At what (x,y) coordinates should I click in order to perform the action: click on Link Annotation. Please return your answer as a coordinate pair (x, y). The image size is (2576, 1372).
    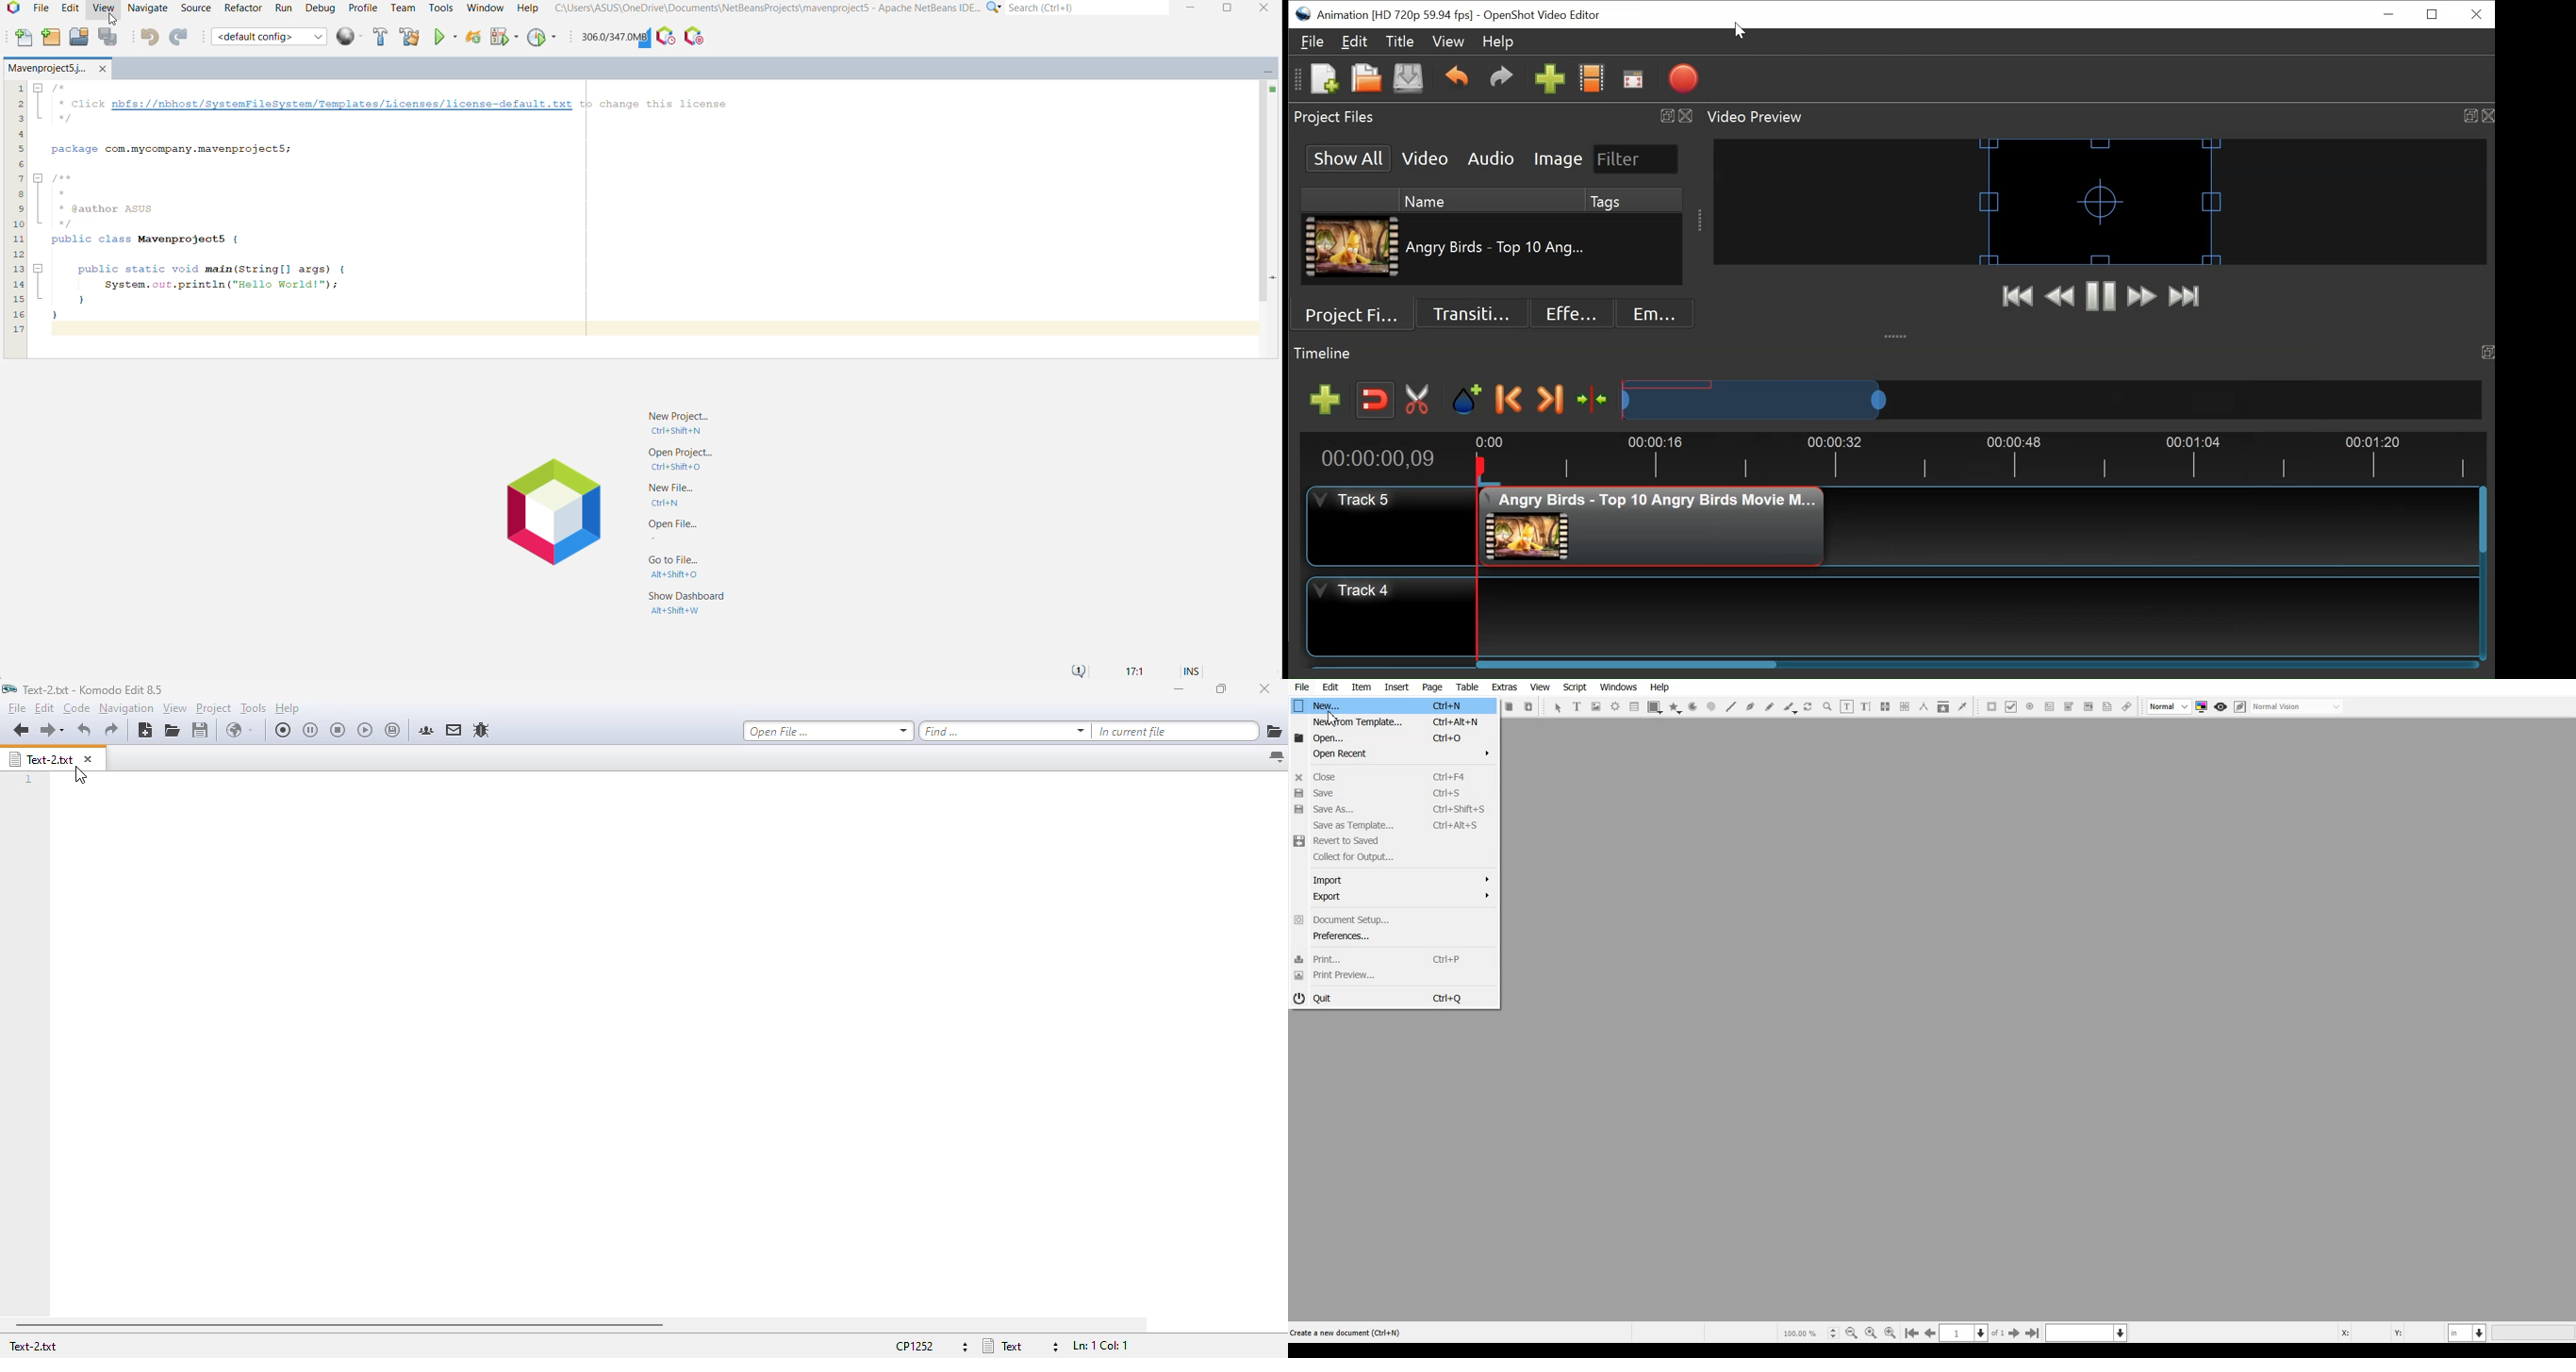
    Looking at the image, I should click on (2127, 707).